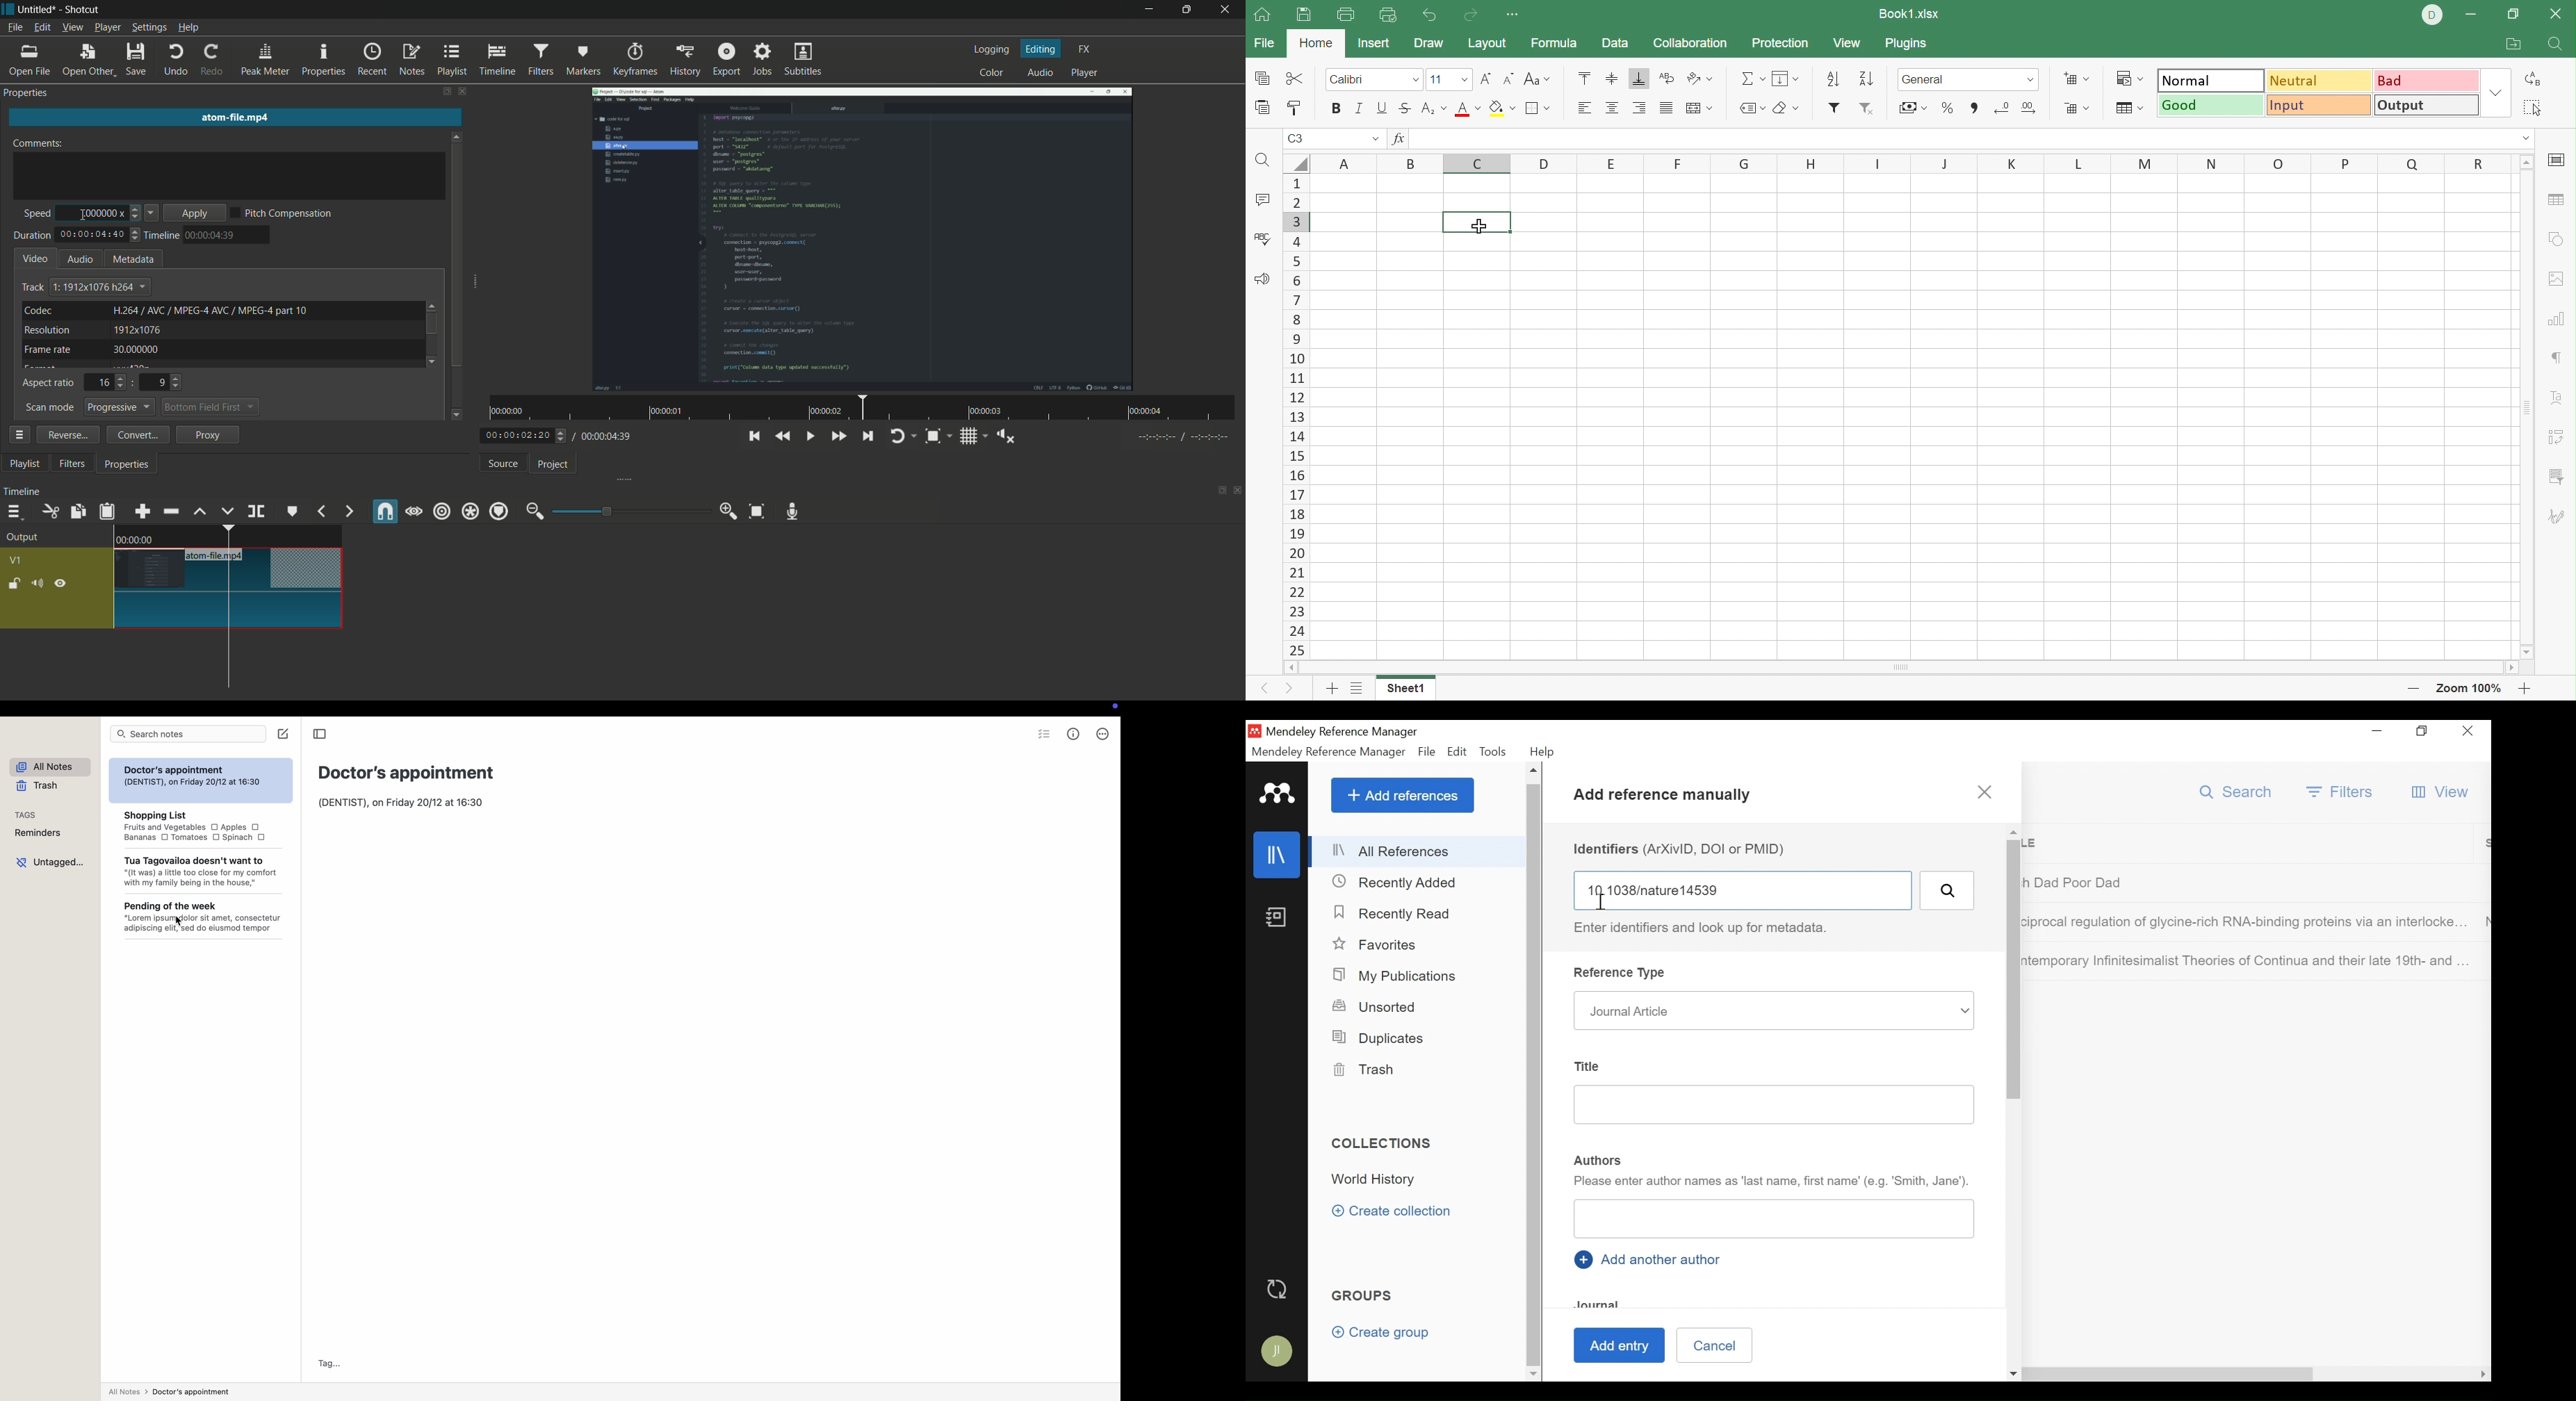 The width and height of the screenshot is (2576, 1428). Describe the element at coordinates (233, 115) in the screenshot. I see `imported file name` at that location.